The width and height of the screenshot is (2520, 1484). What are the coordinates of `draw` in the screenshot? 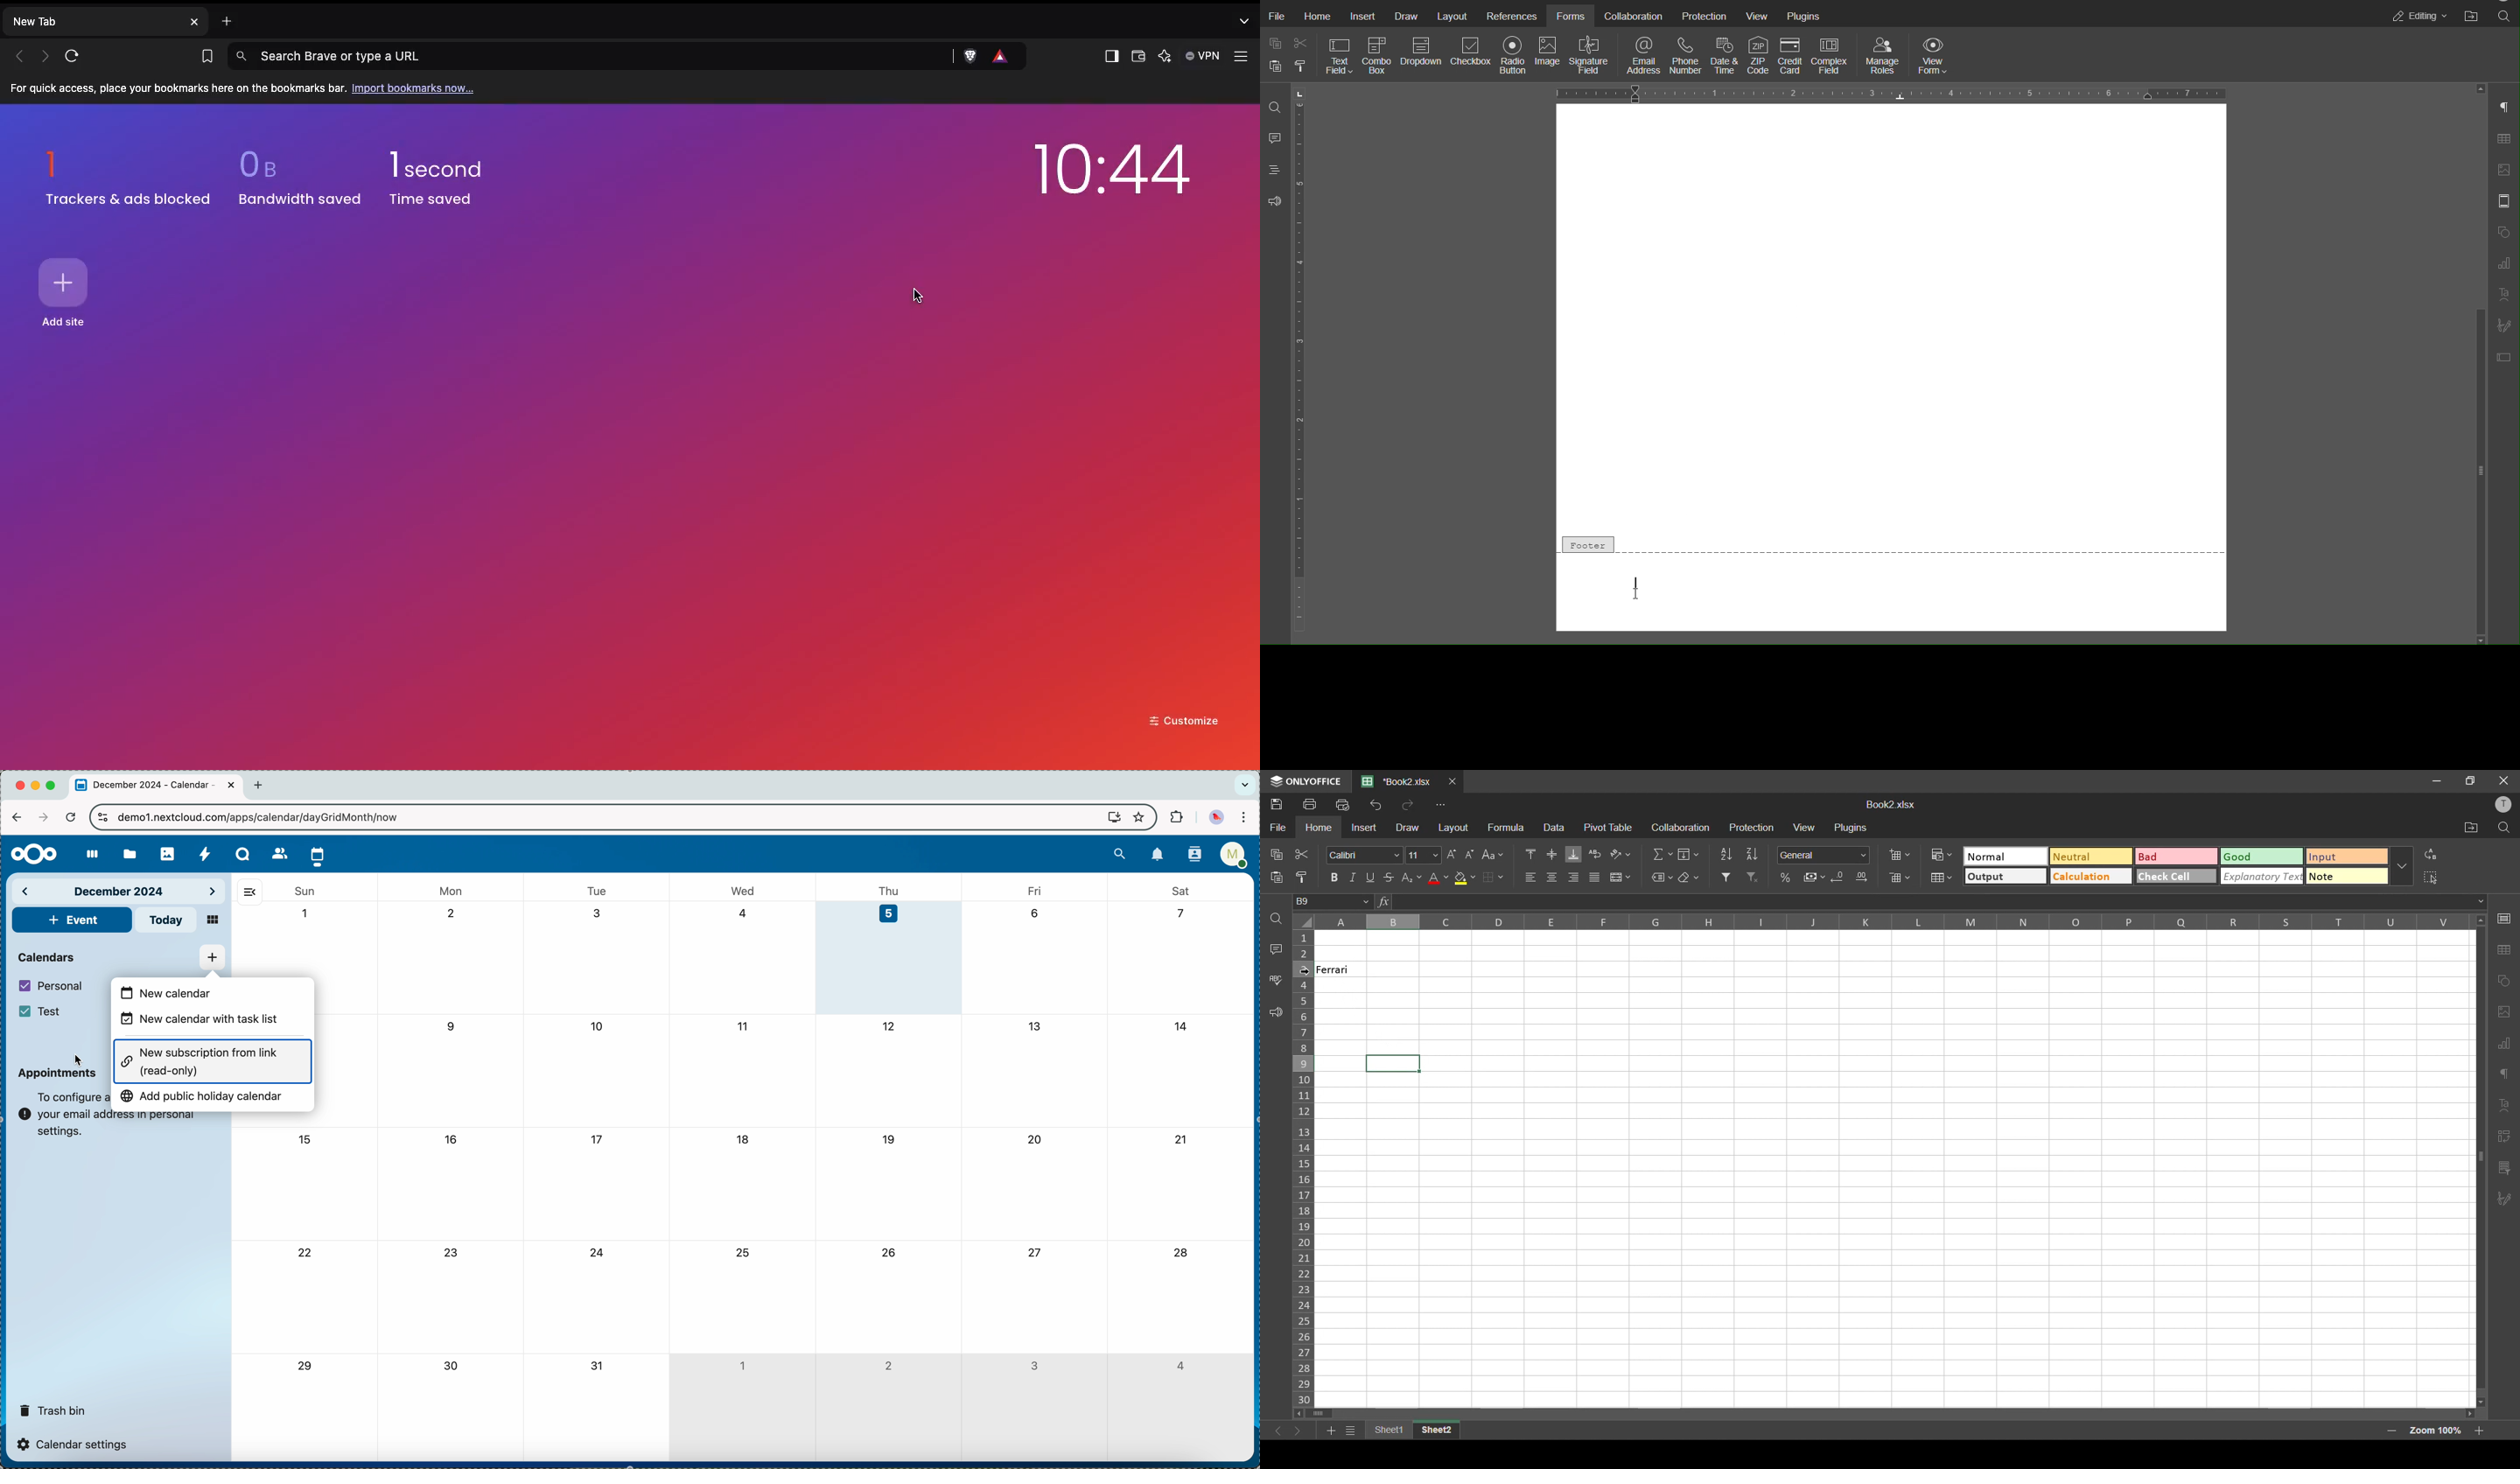 It's located at (1408, 826).